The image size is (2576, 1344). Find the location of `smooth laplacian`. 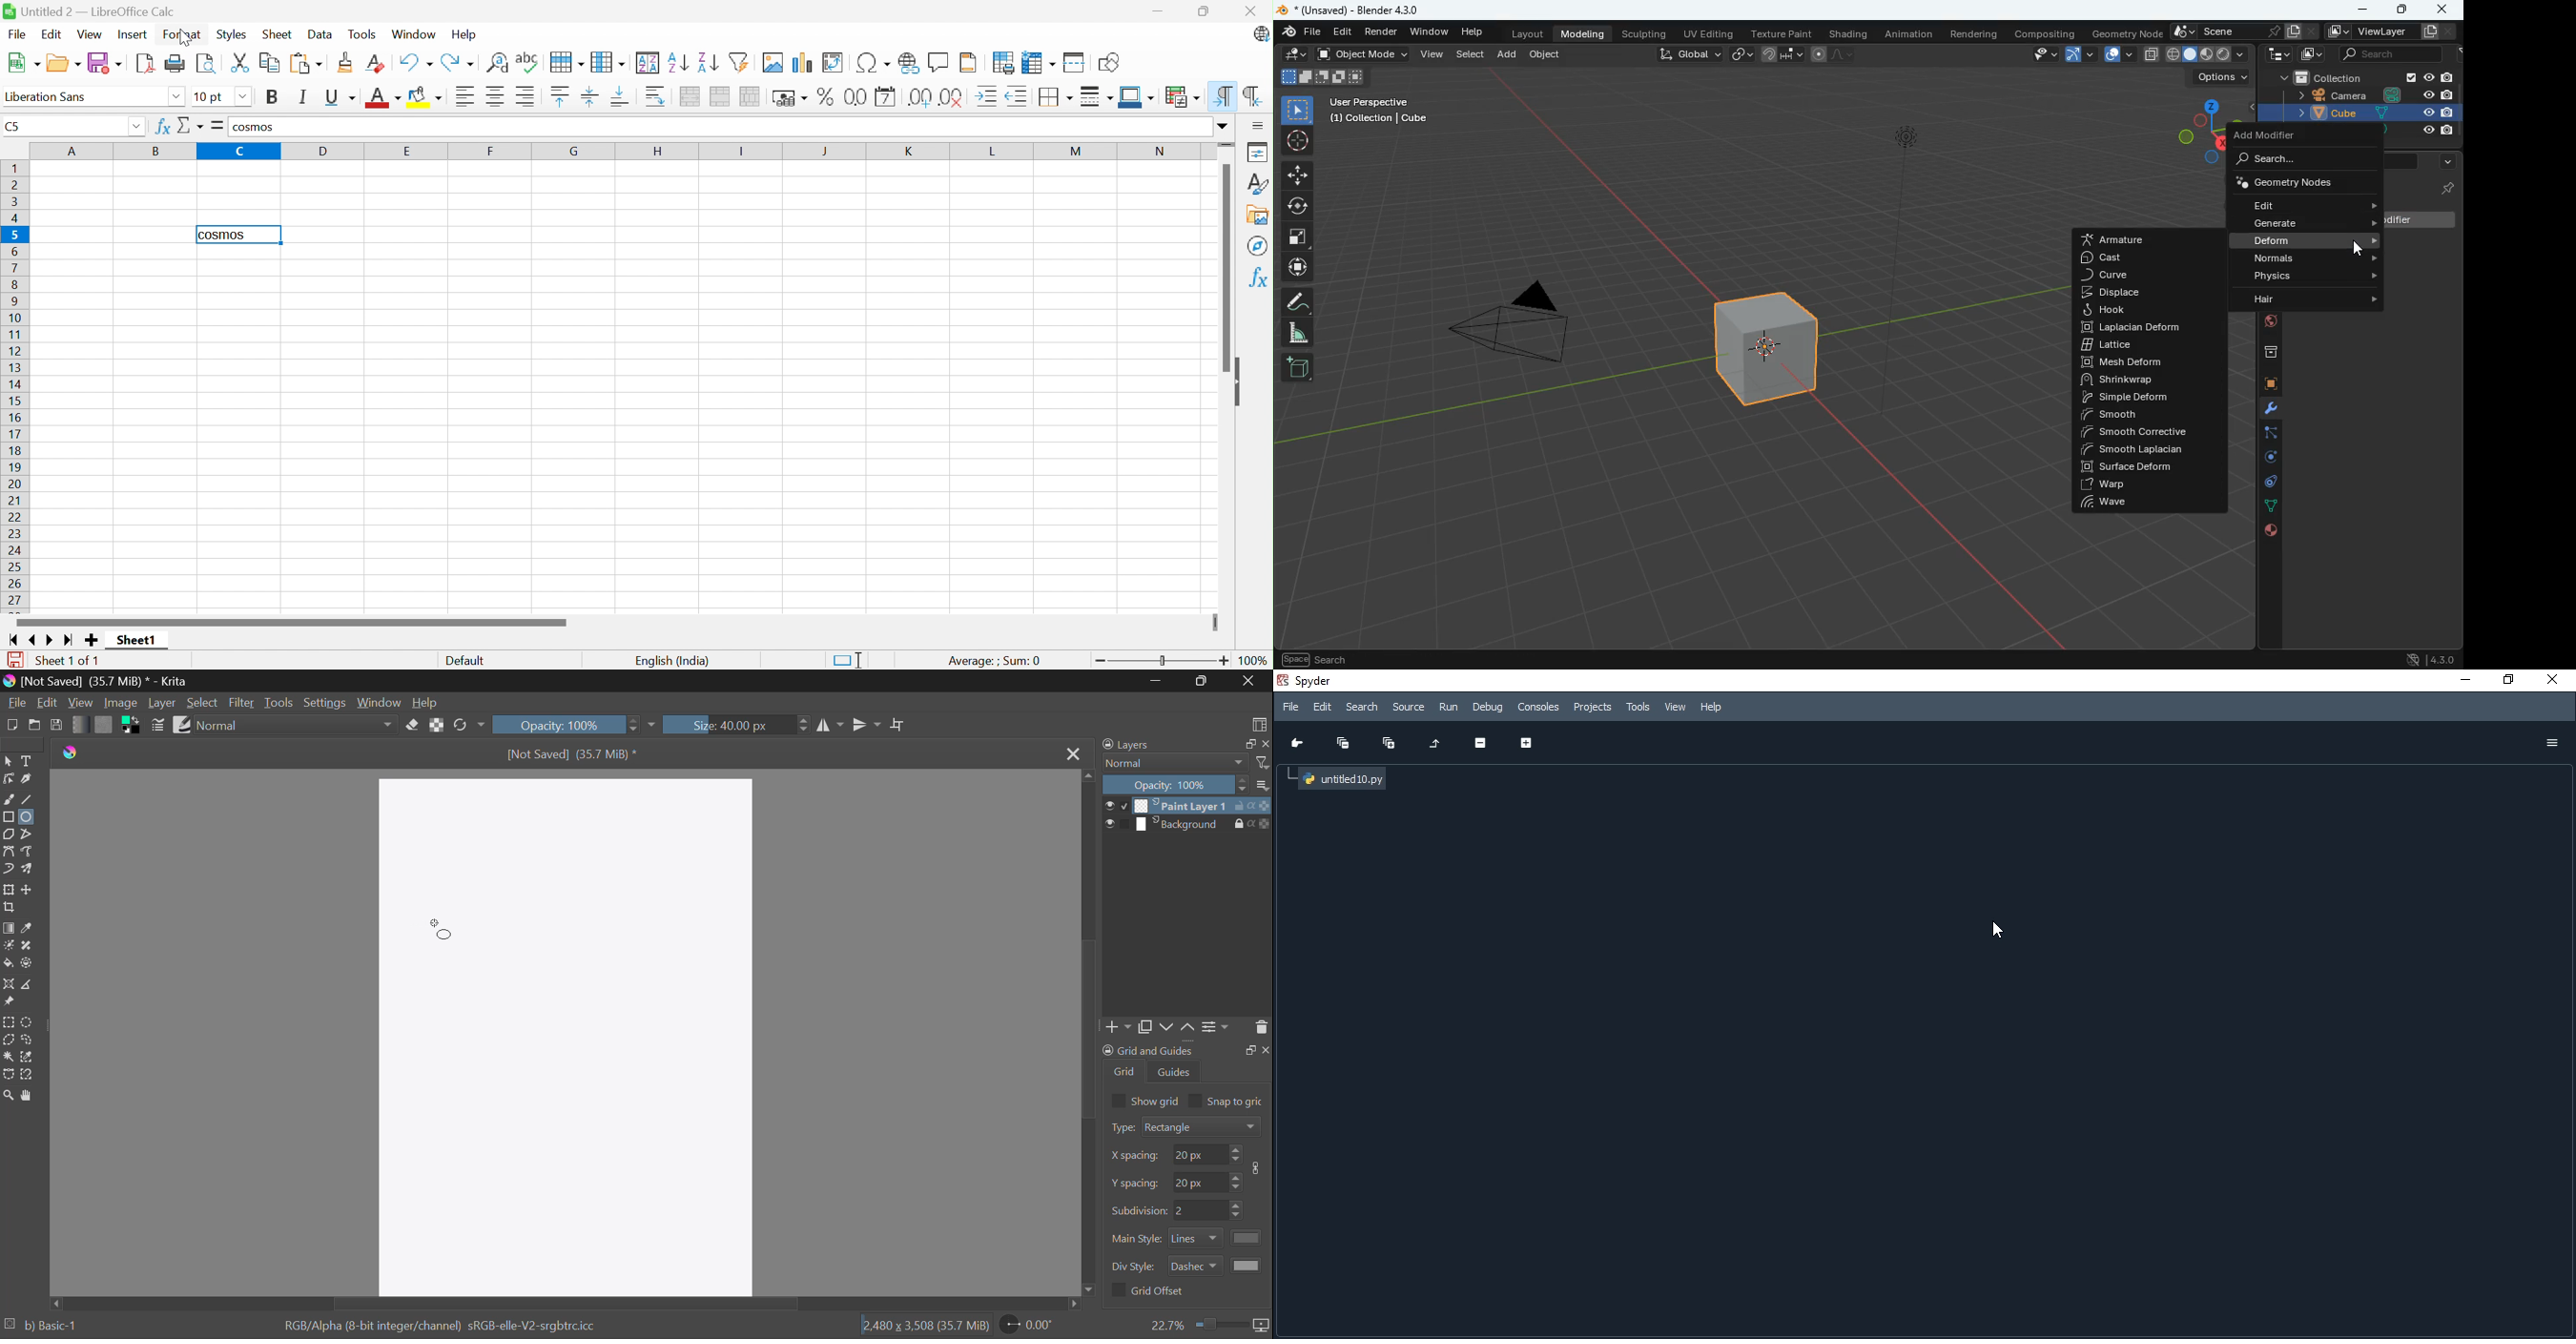

smooth laplacian is located at coordinates (2148, 452).